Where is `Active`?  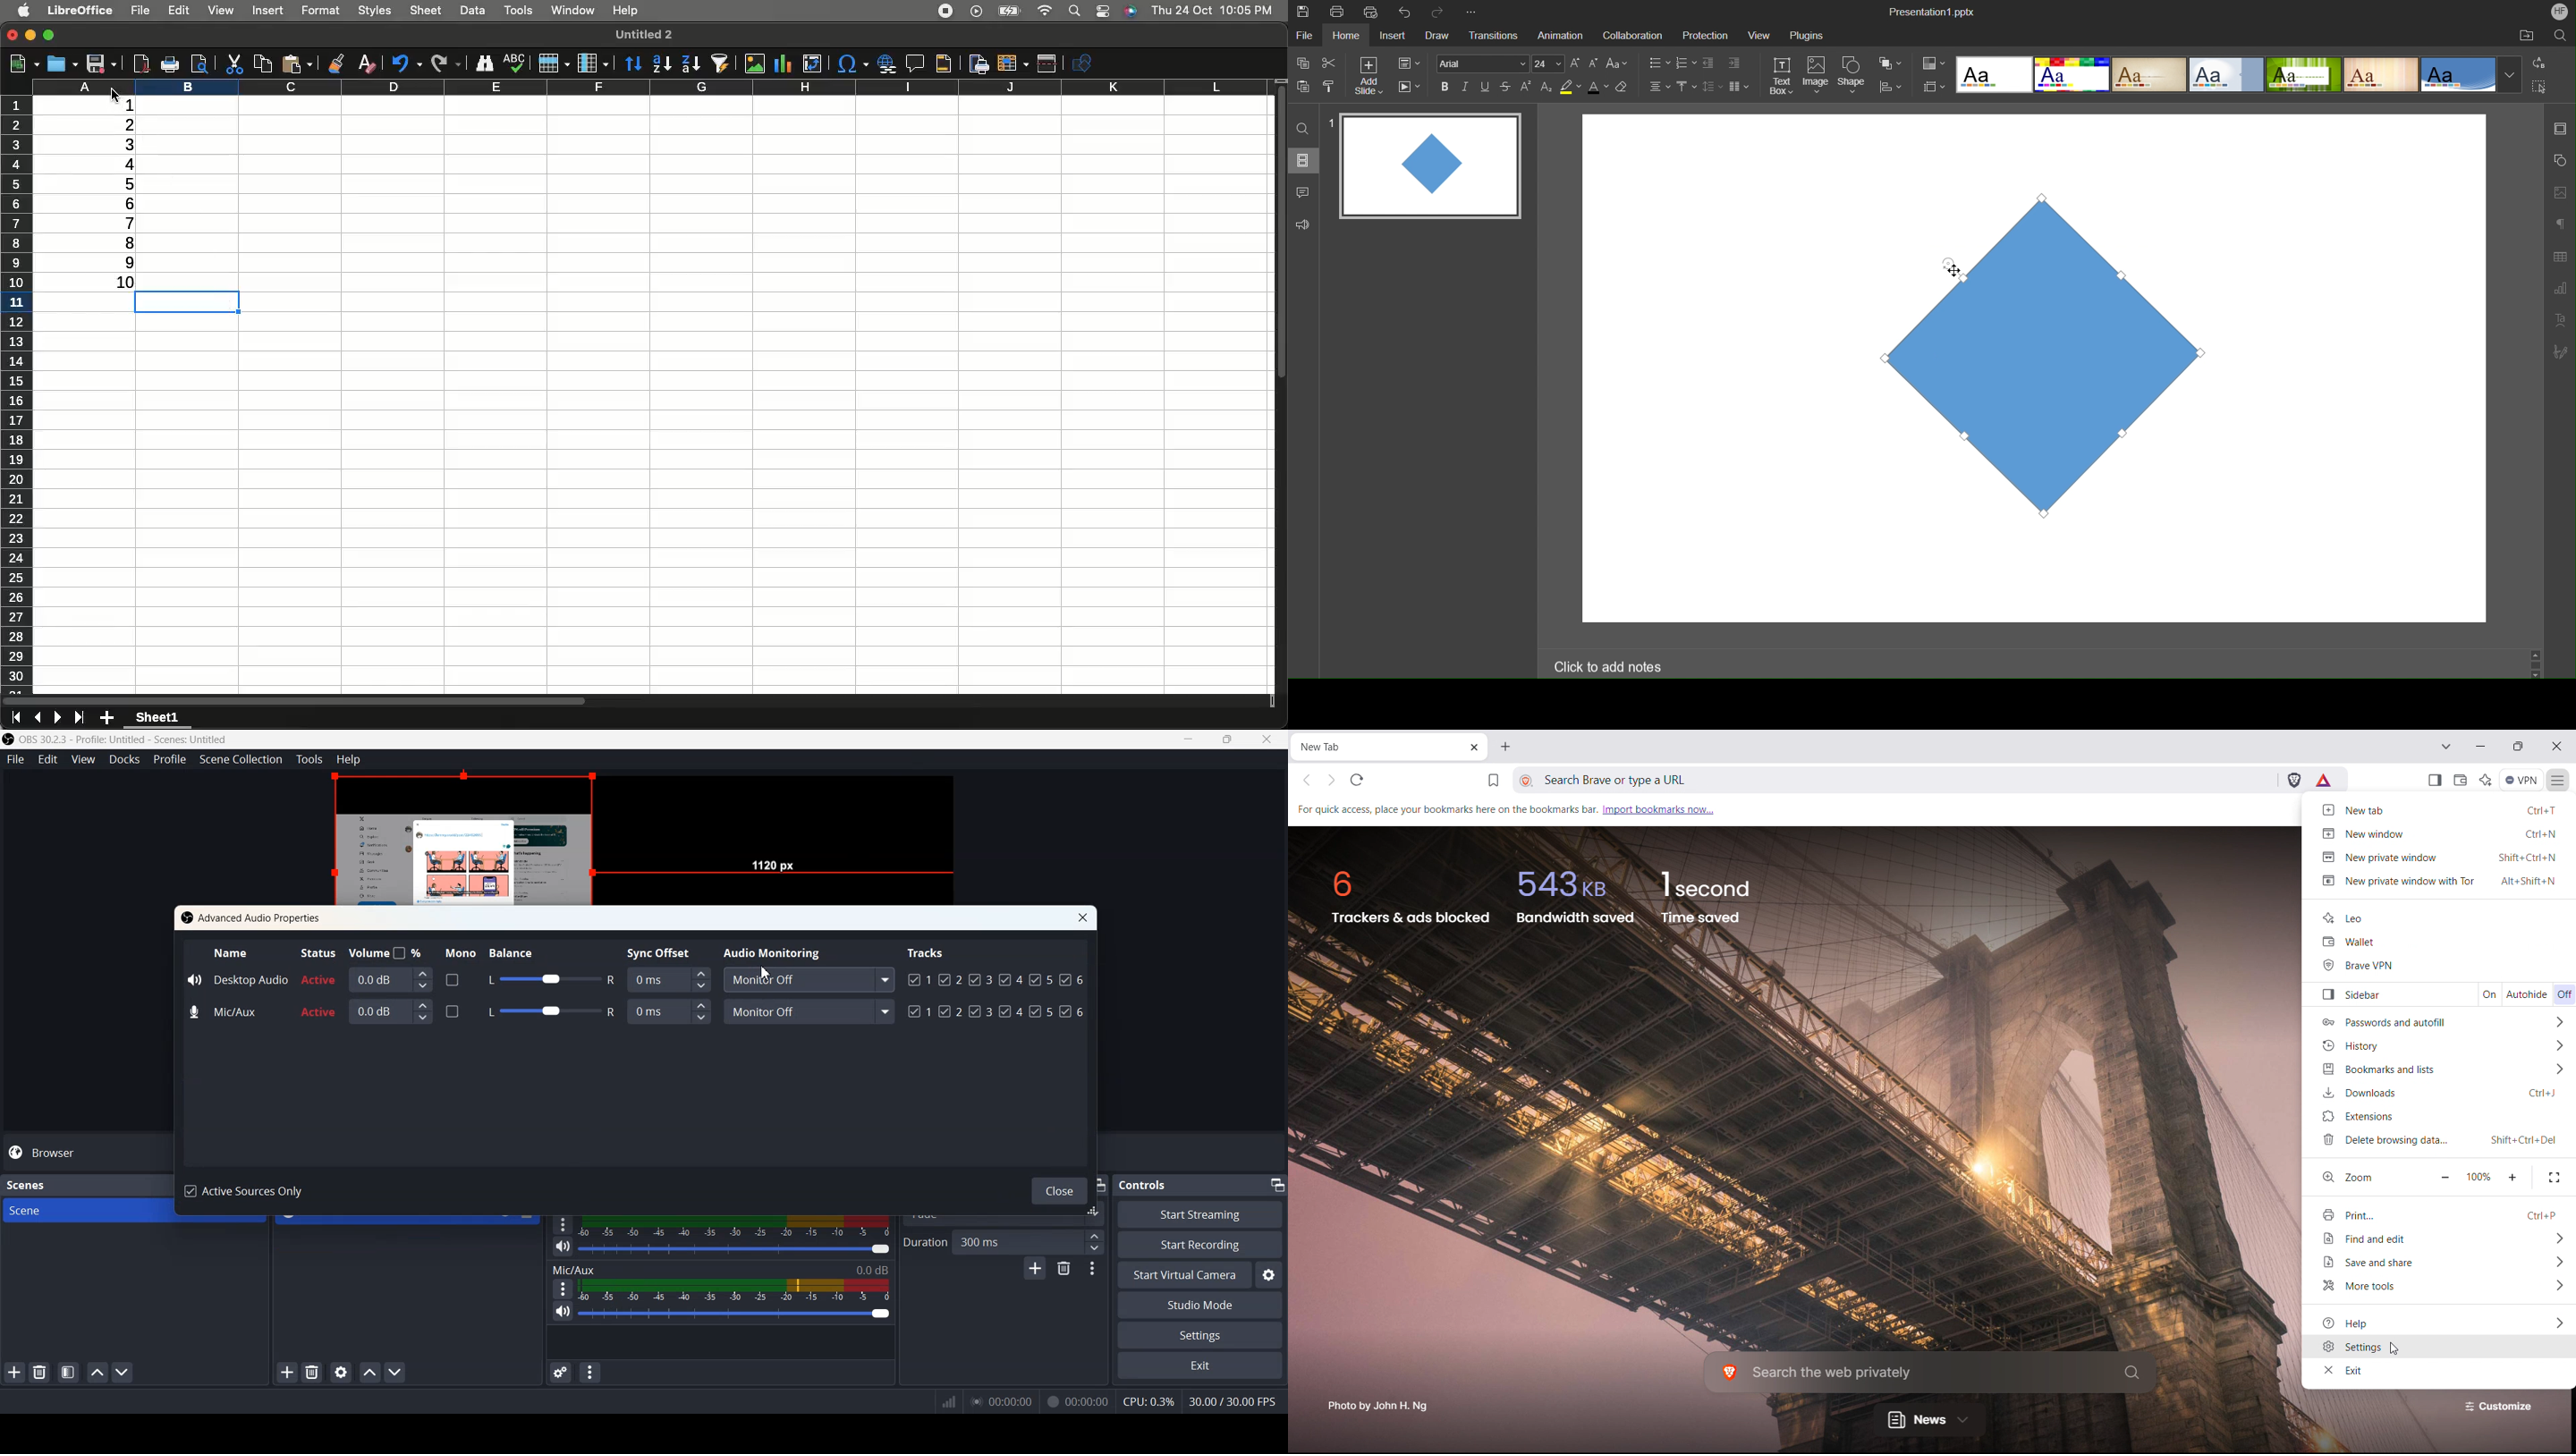 Active is located at coordinates (319, 997).